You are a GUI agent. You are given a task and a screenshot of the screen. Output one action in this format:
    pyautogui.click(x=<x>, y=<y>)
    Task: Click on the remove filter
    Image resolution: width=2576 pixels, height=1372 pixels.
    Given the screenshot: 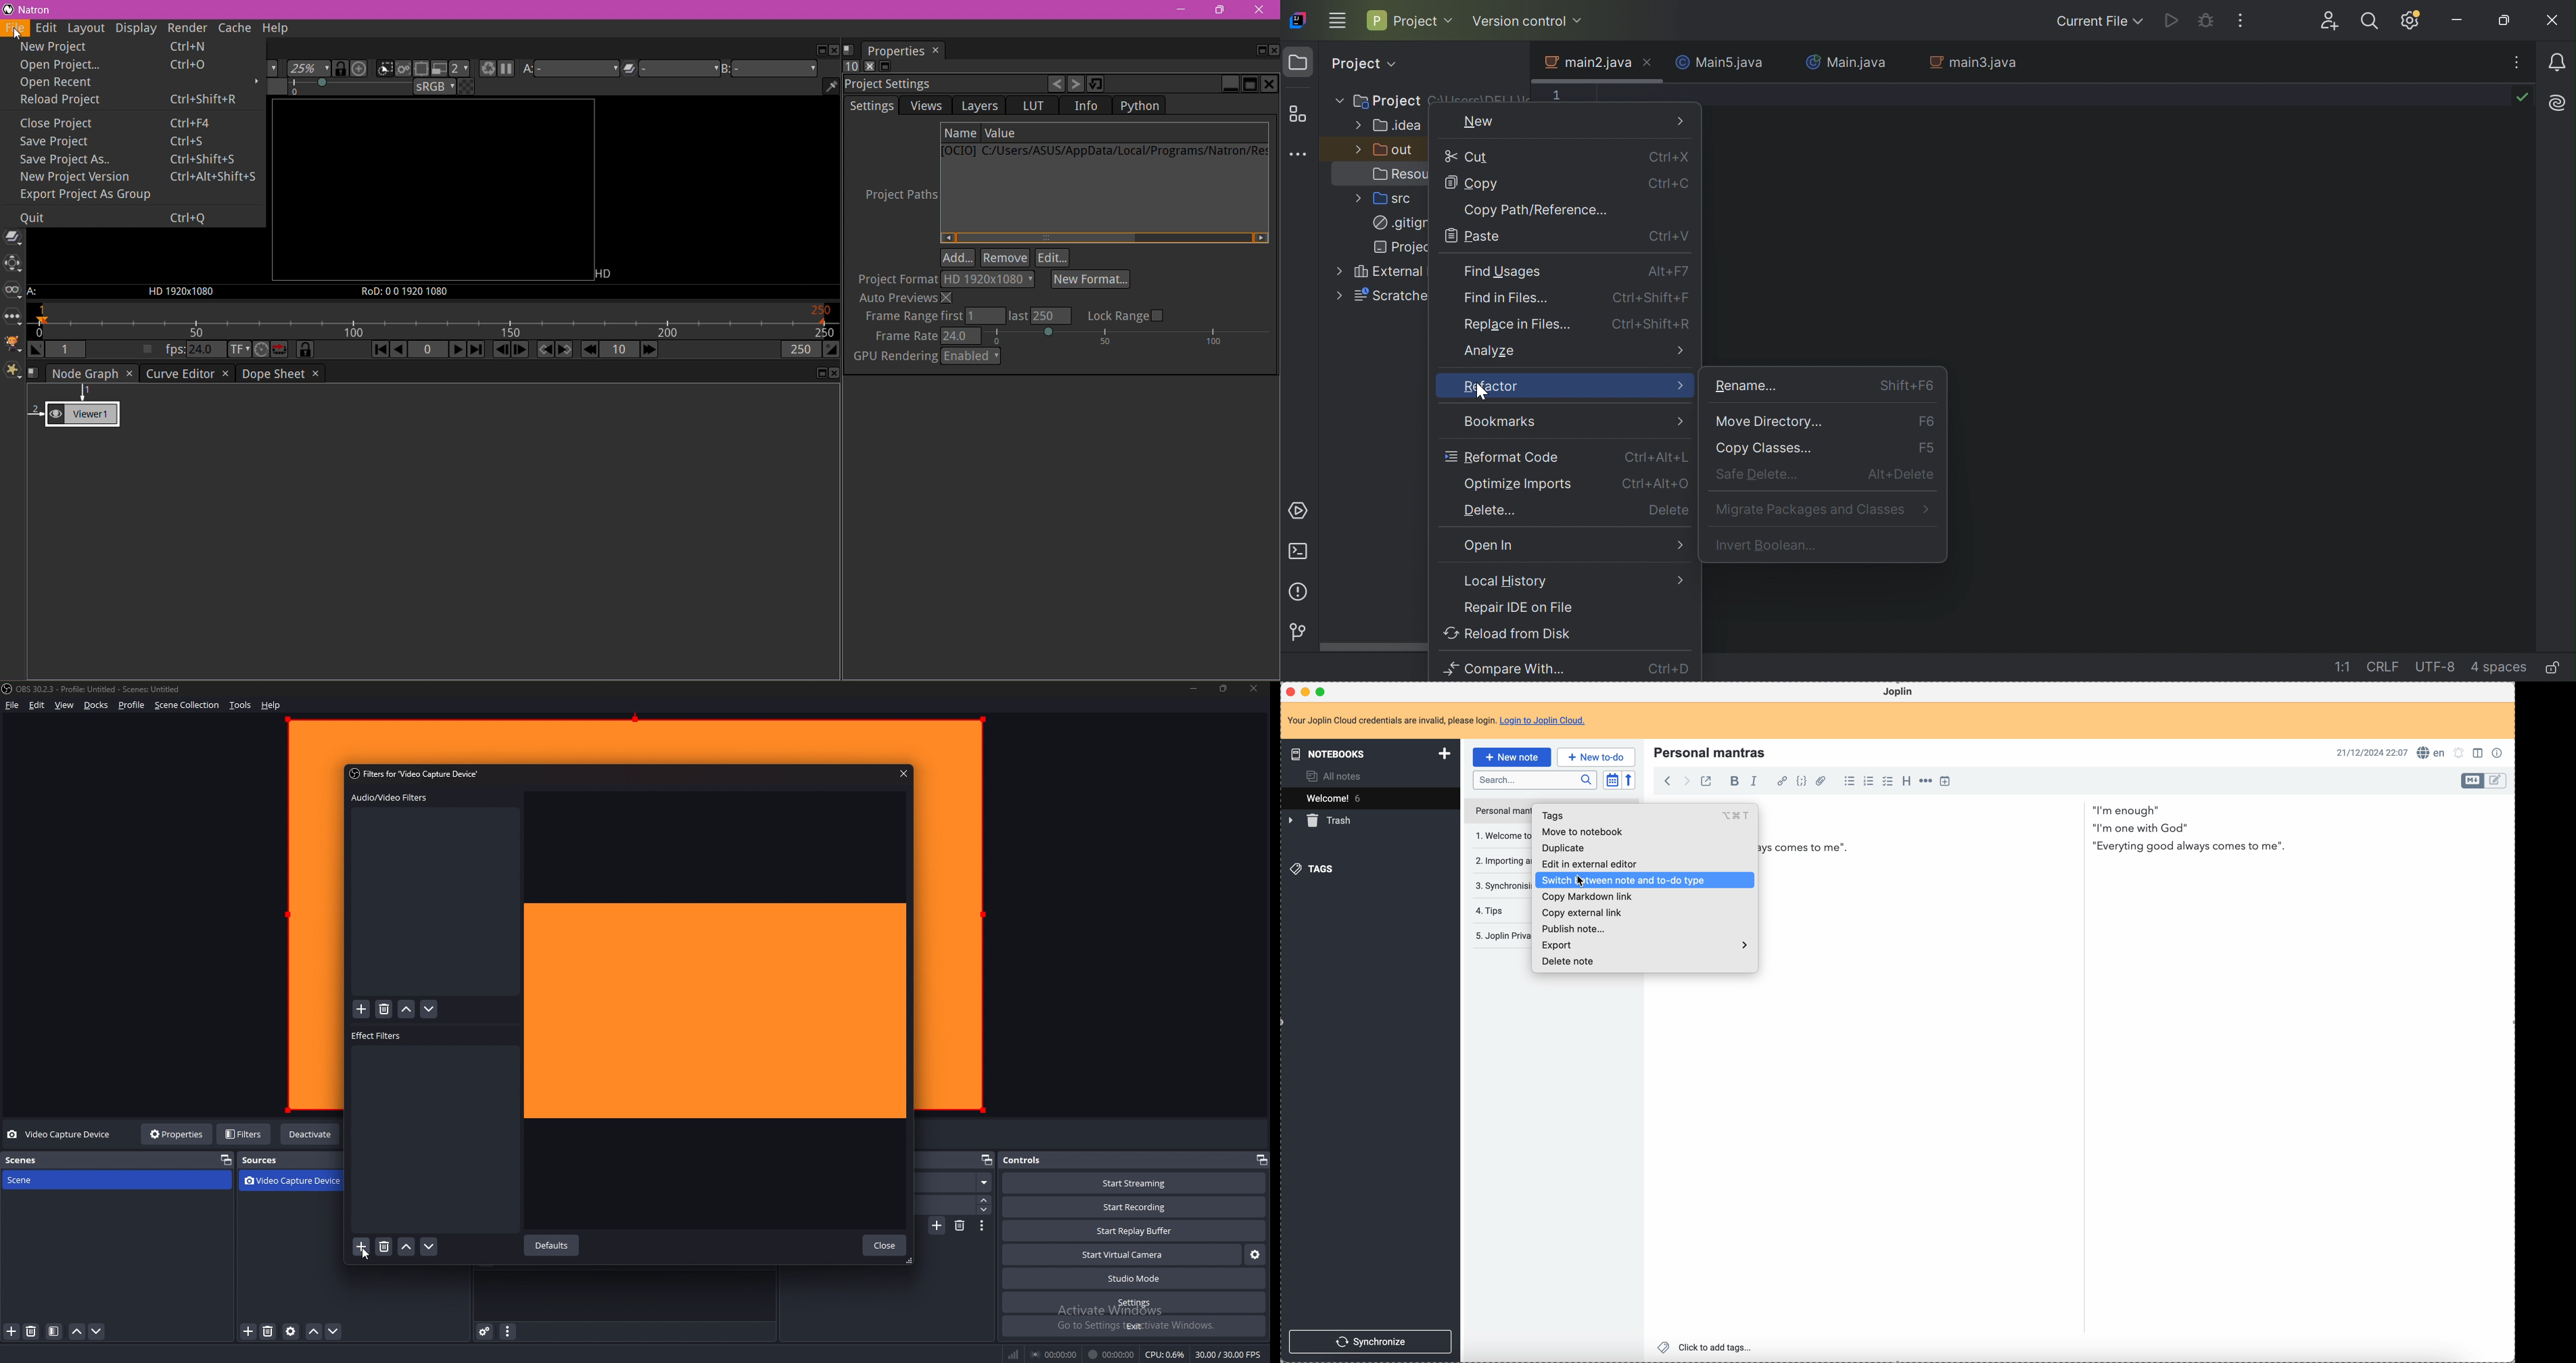 What is the action you would take?
    pyautogui.click(x=383, y=1248)
    